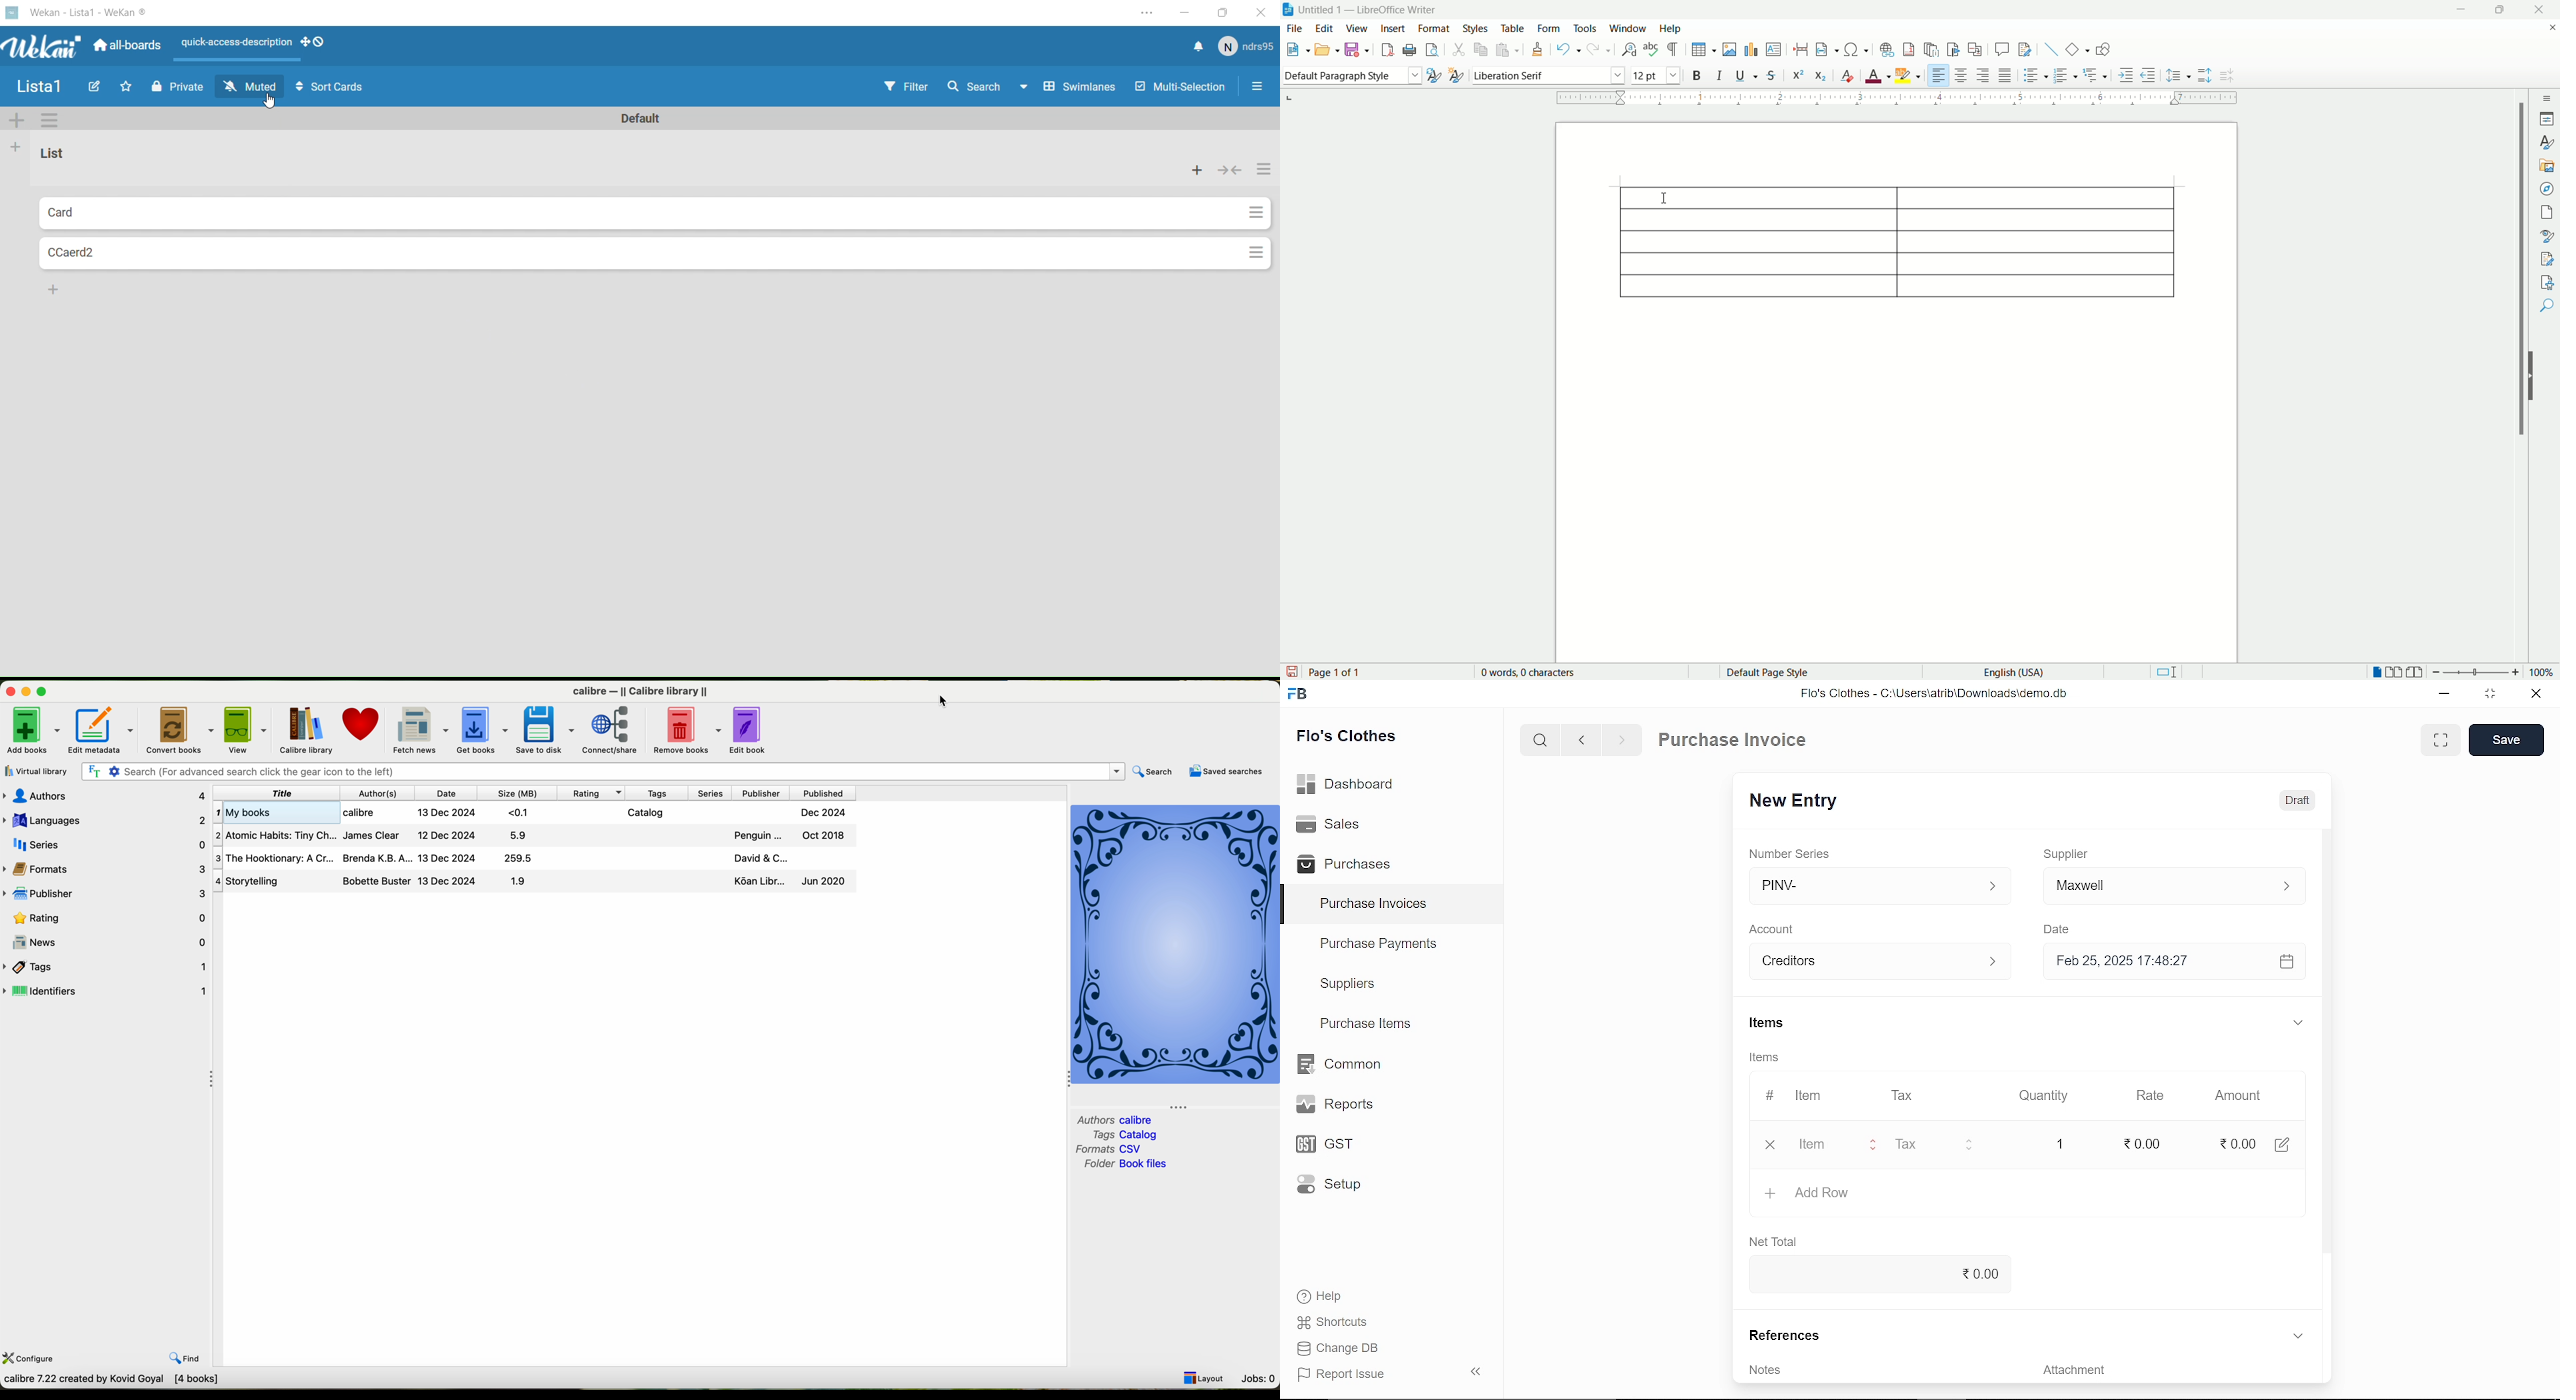 The height and width of the screenshot is (1400, 2576). I want to click on style, so click(2545, 142).